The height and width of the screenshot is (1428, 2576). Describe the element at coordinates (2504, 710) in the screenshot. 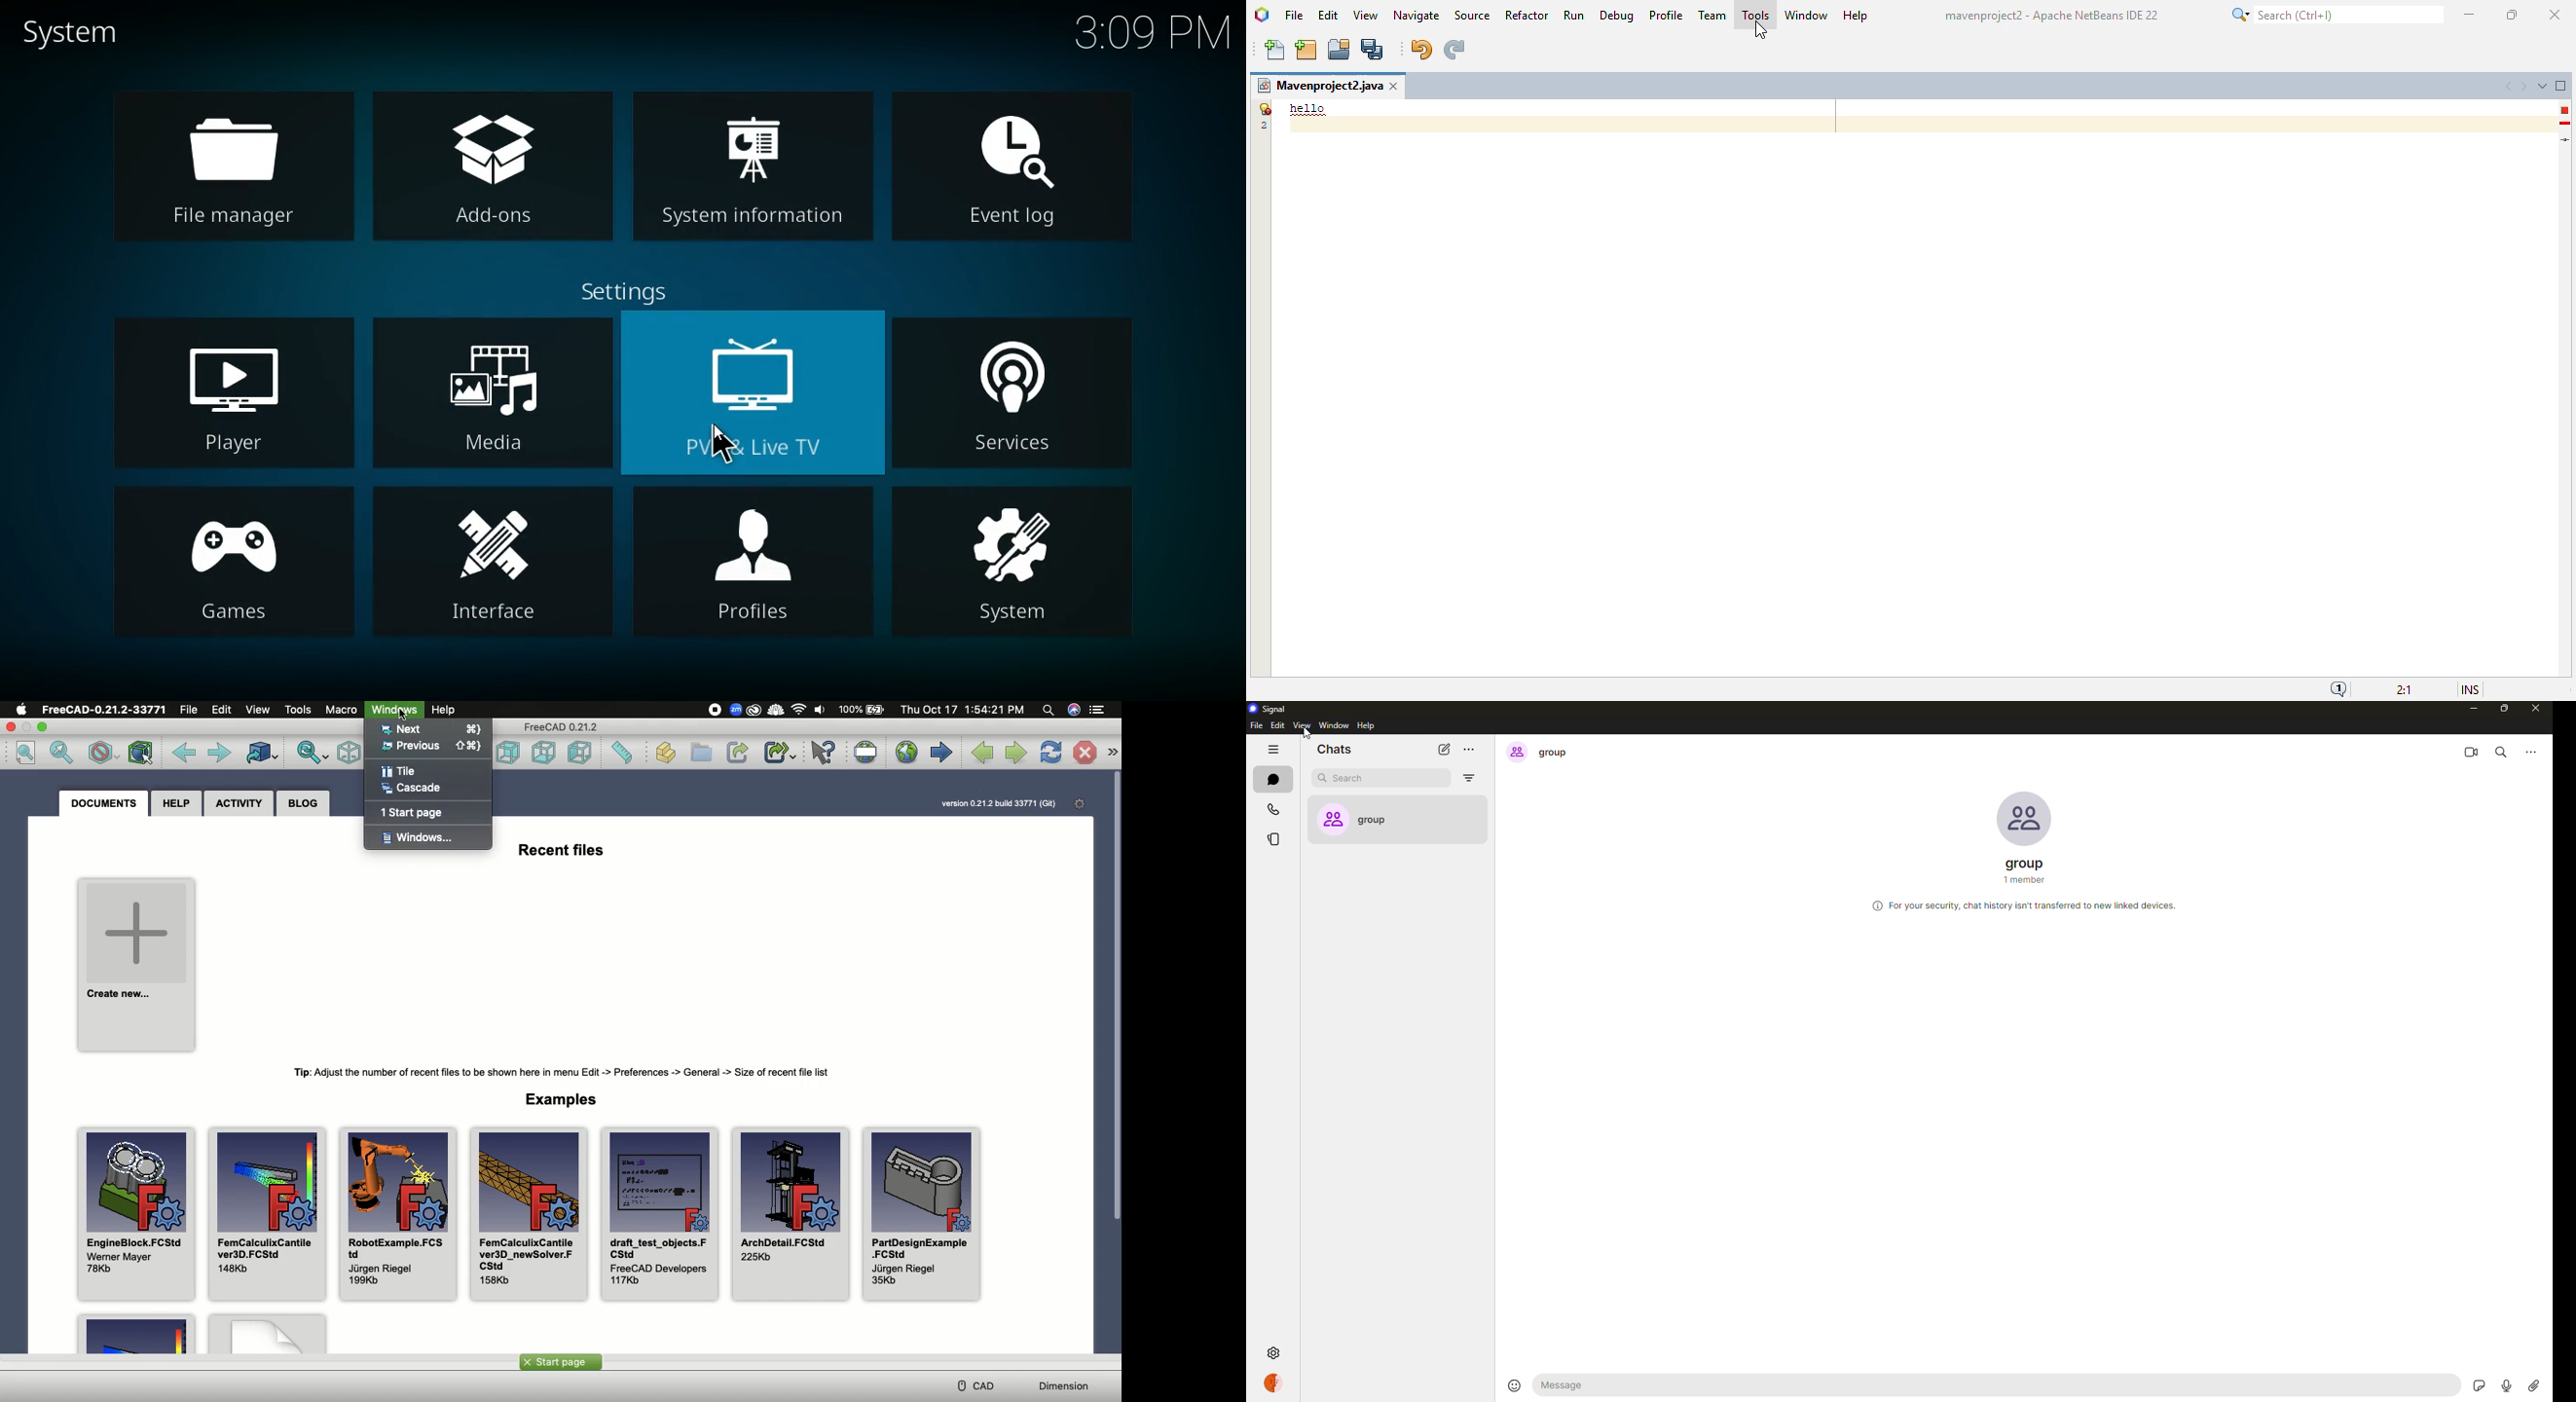

I see `maximize` at that location.